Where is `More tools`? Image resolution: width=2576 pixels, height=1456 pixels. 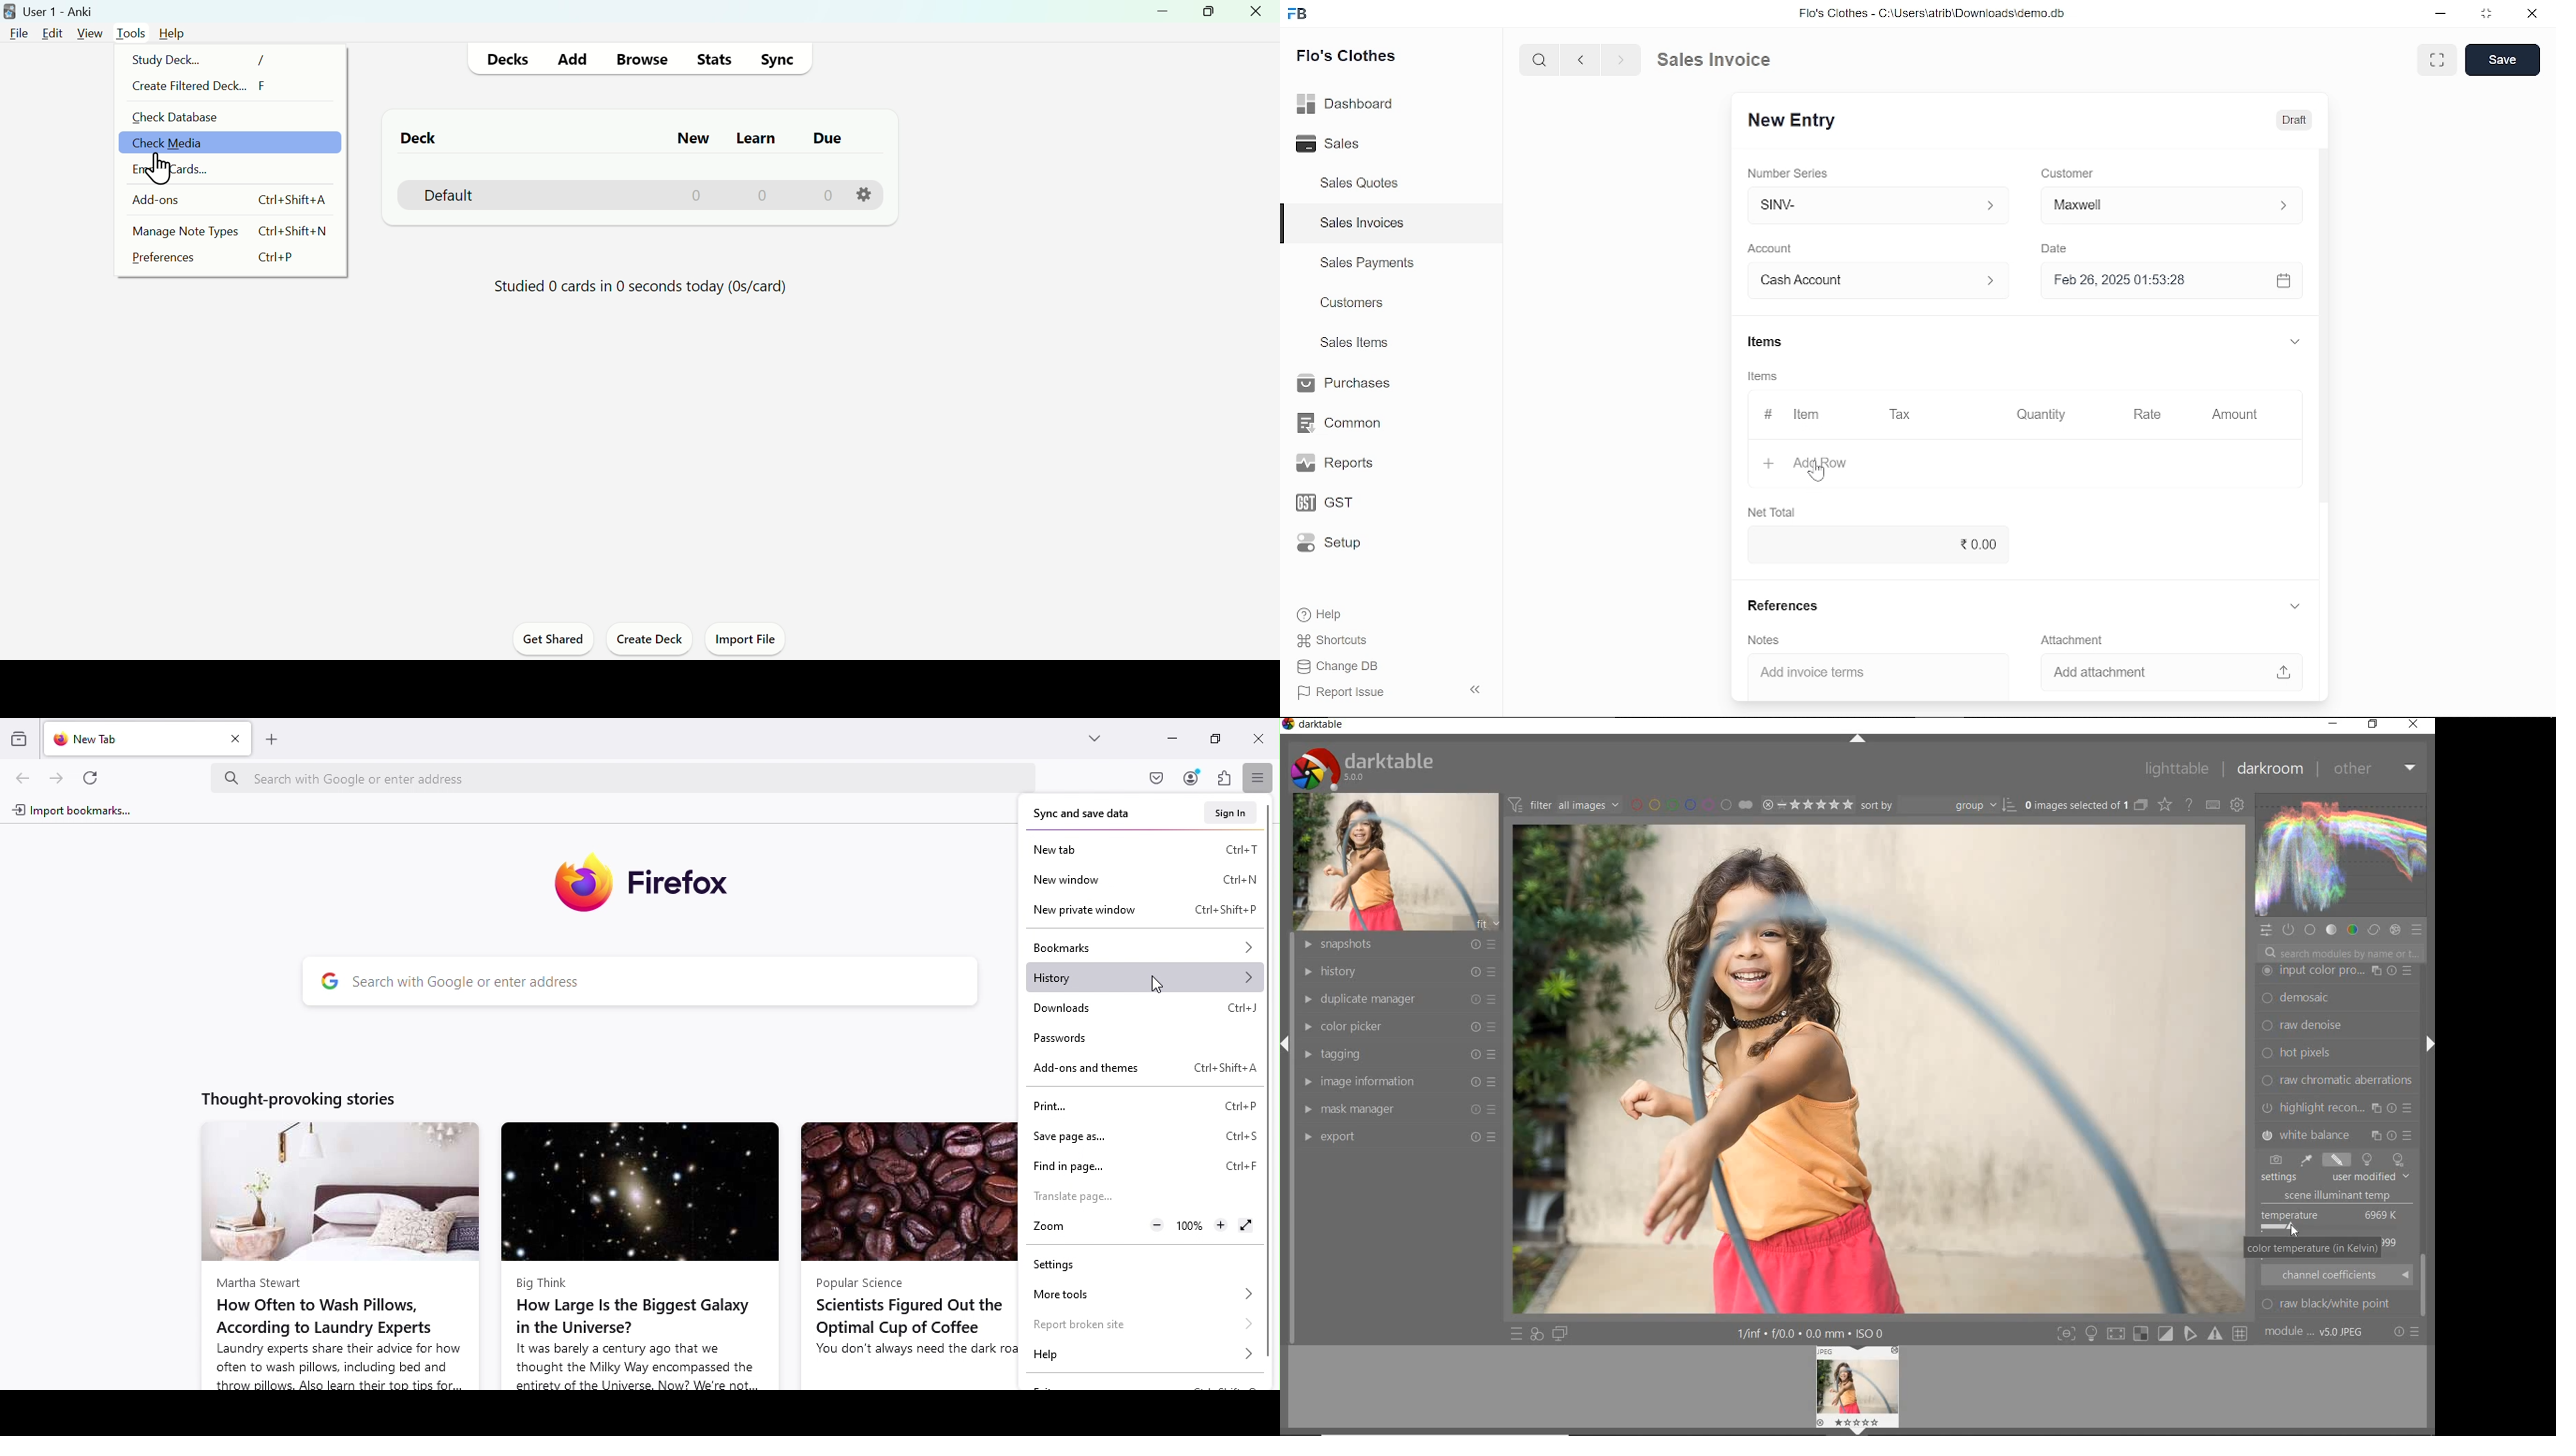
More tools is located at coordinates (1139, 1293).